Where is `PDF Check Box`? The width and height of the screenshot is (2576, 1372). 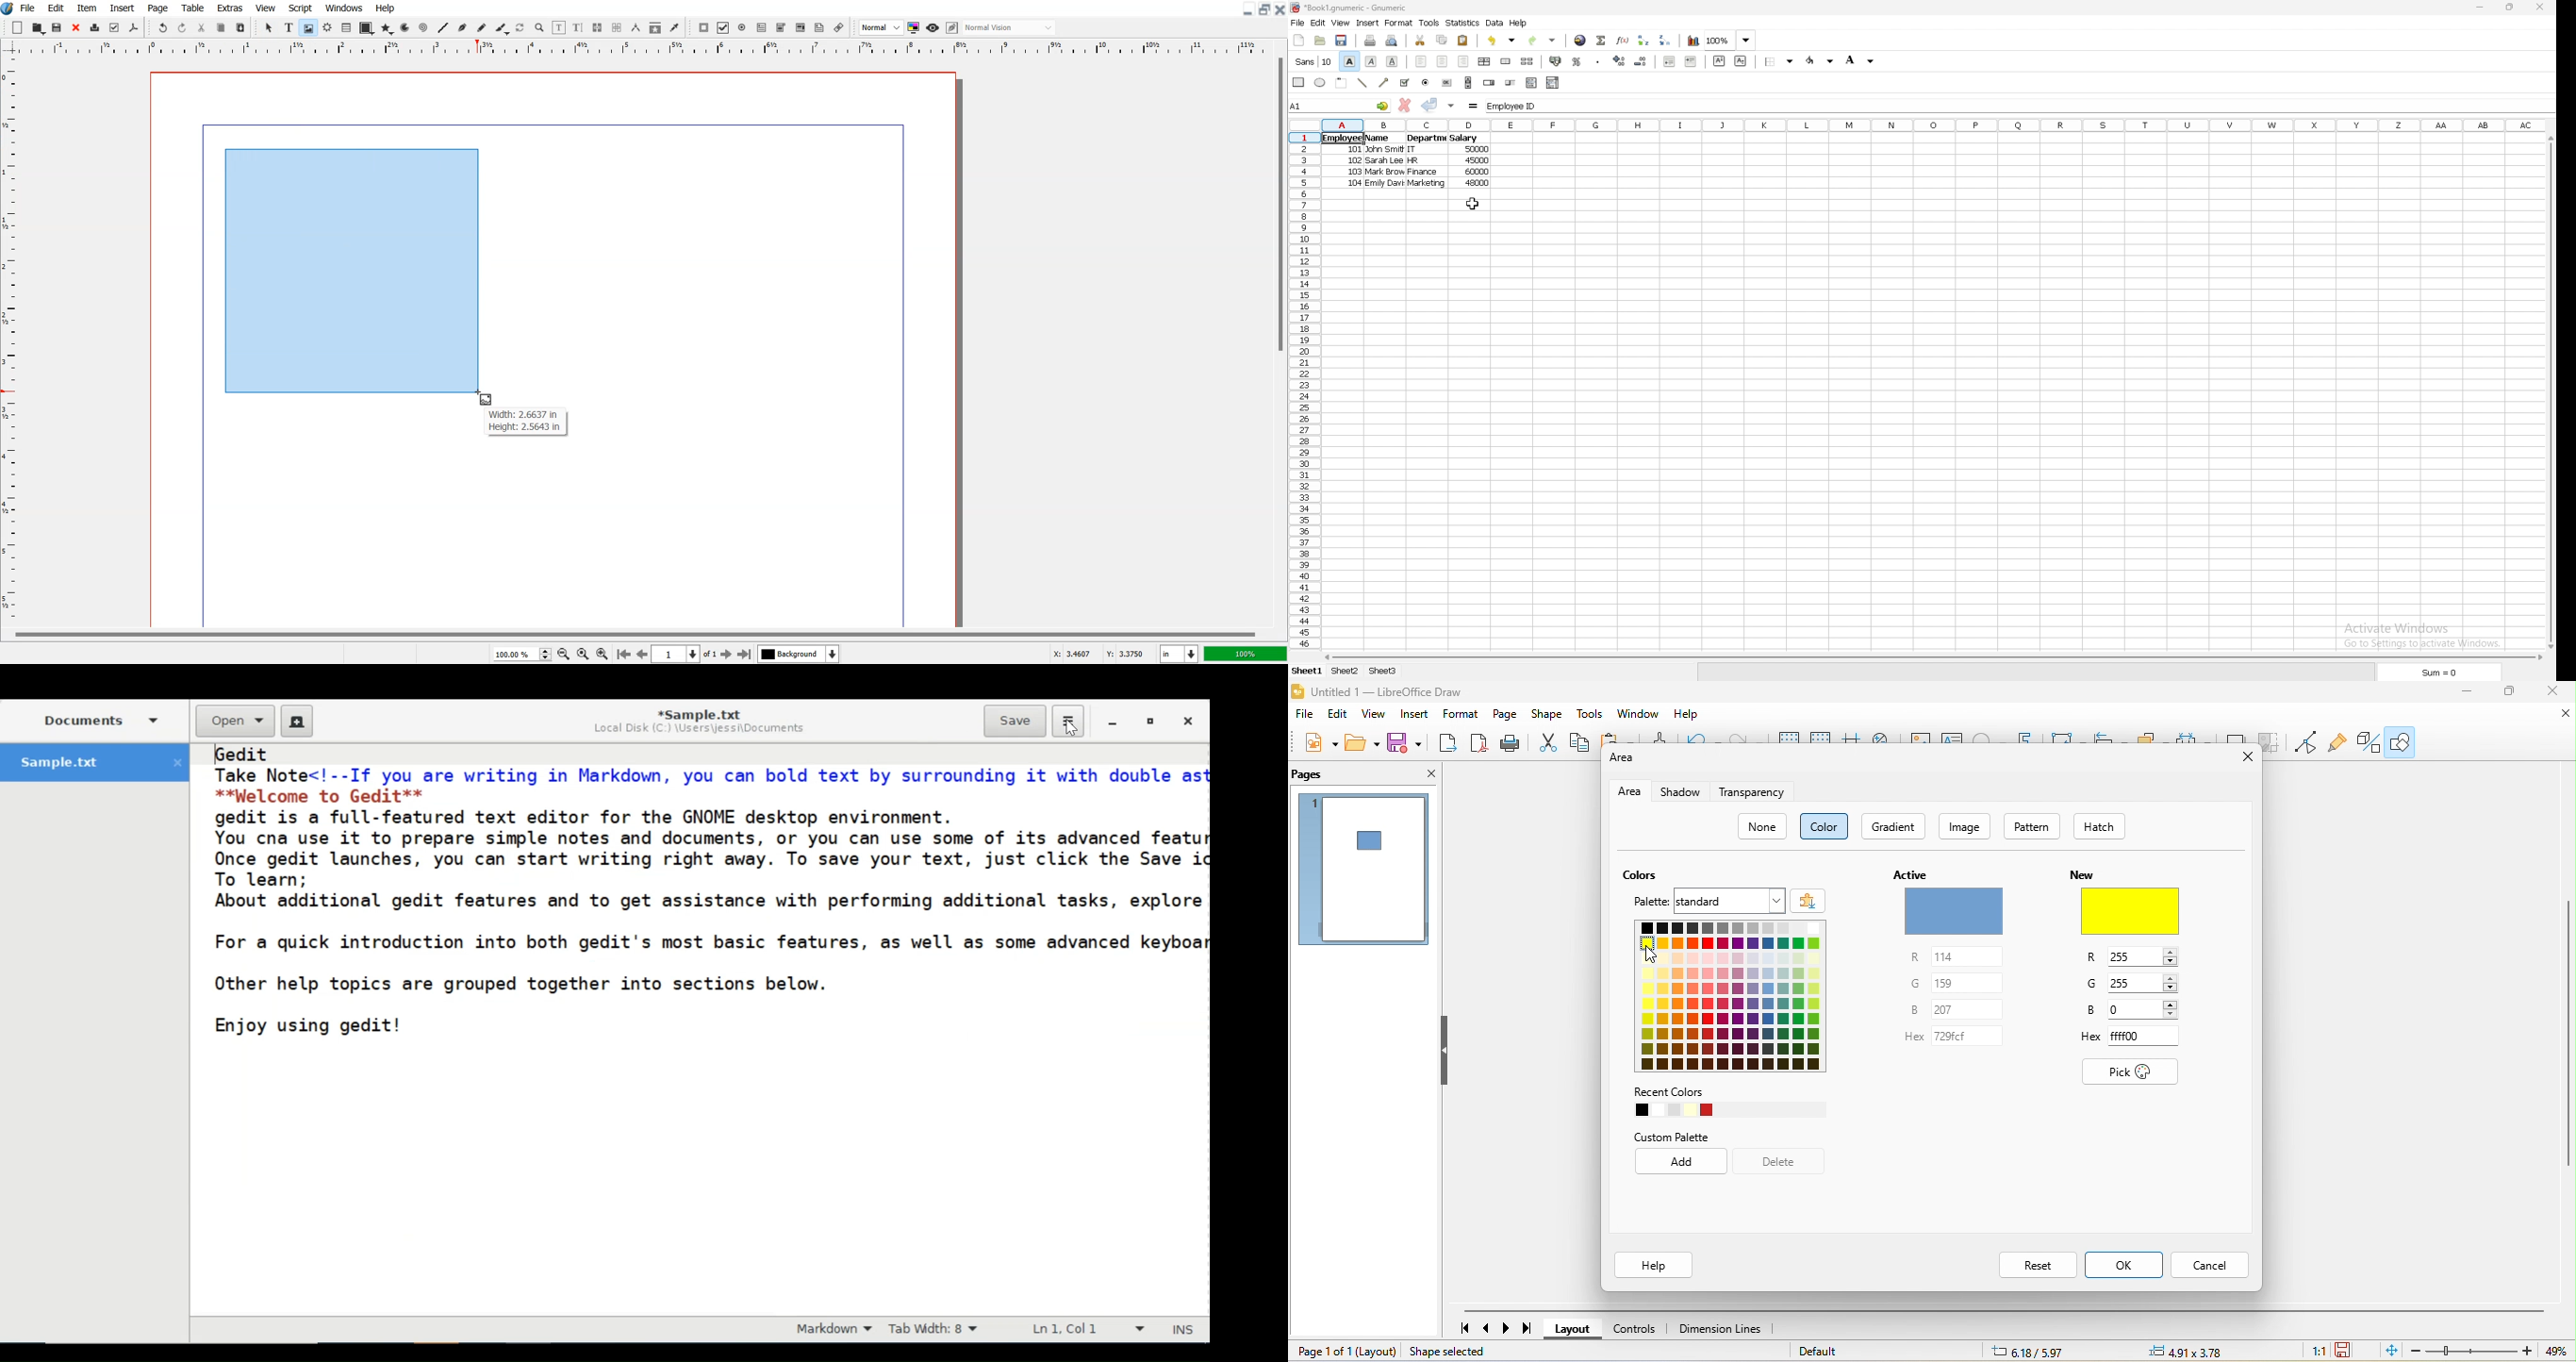
PDF Check Box is located at coordinates (723, 28).